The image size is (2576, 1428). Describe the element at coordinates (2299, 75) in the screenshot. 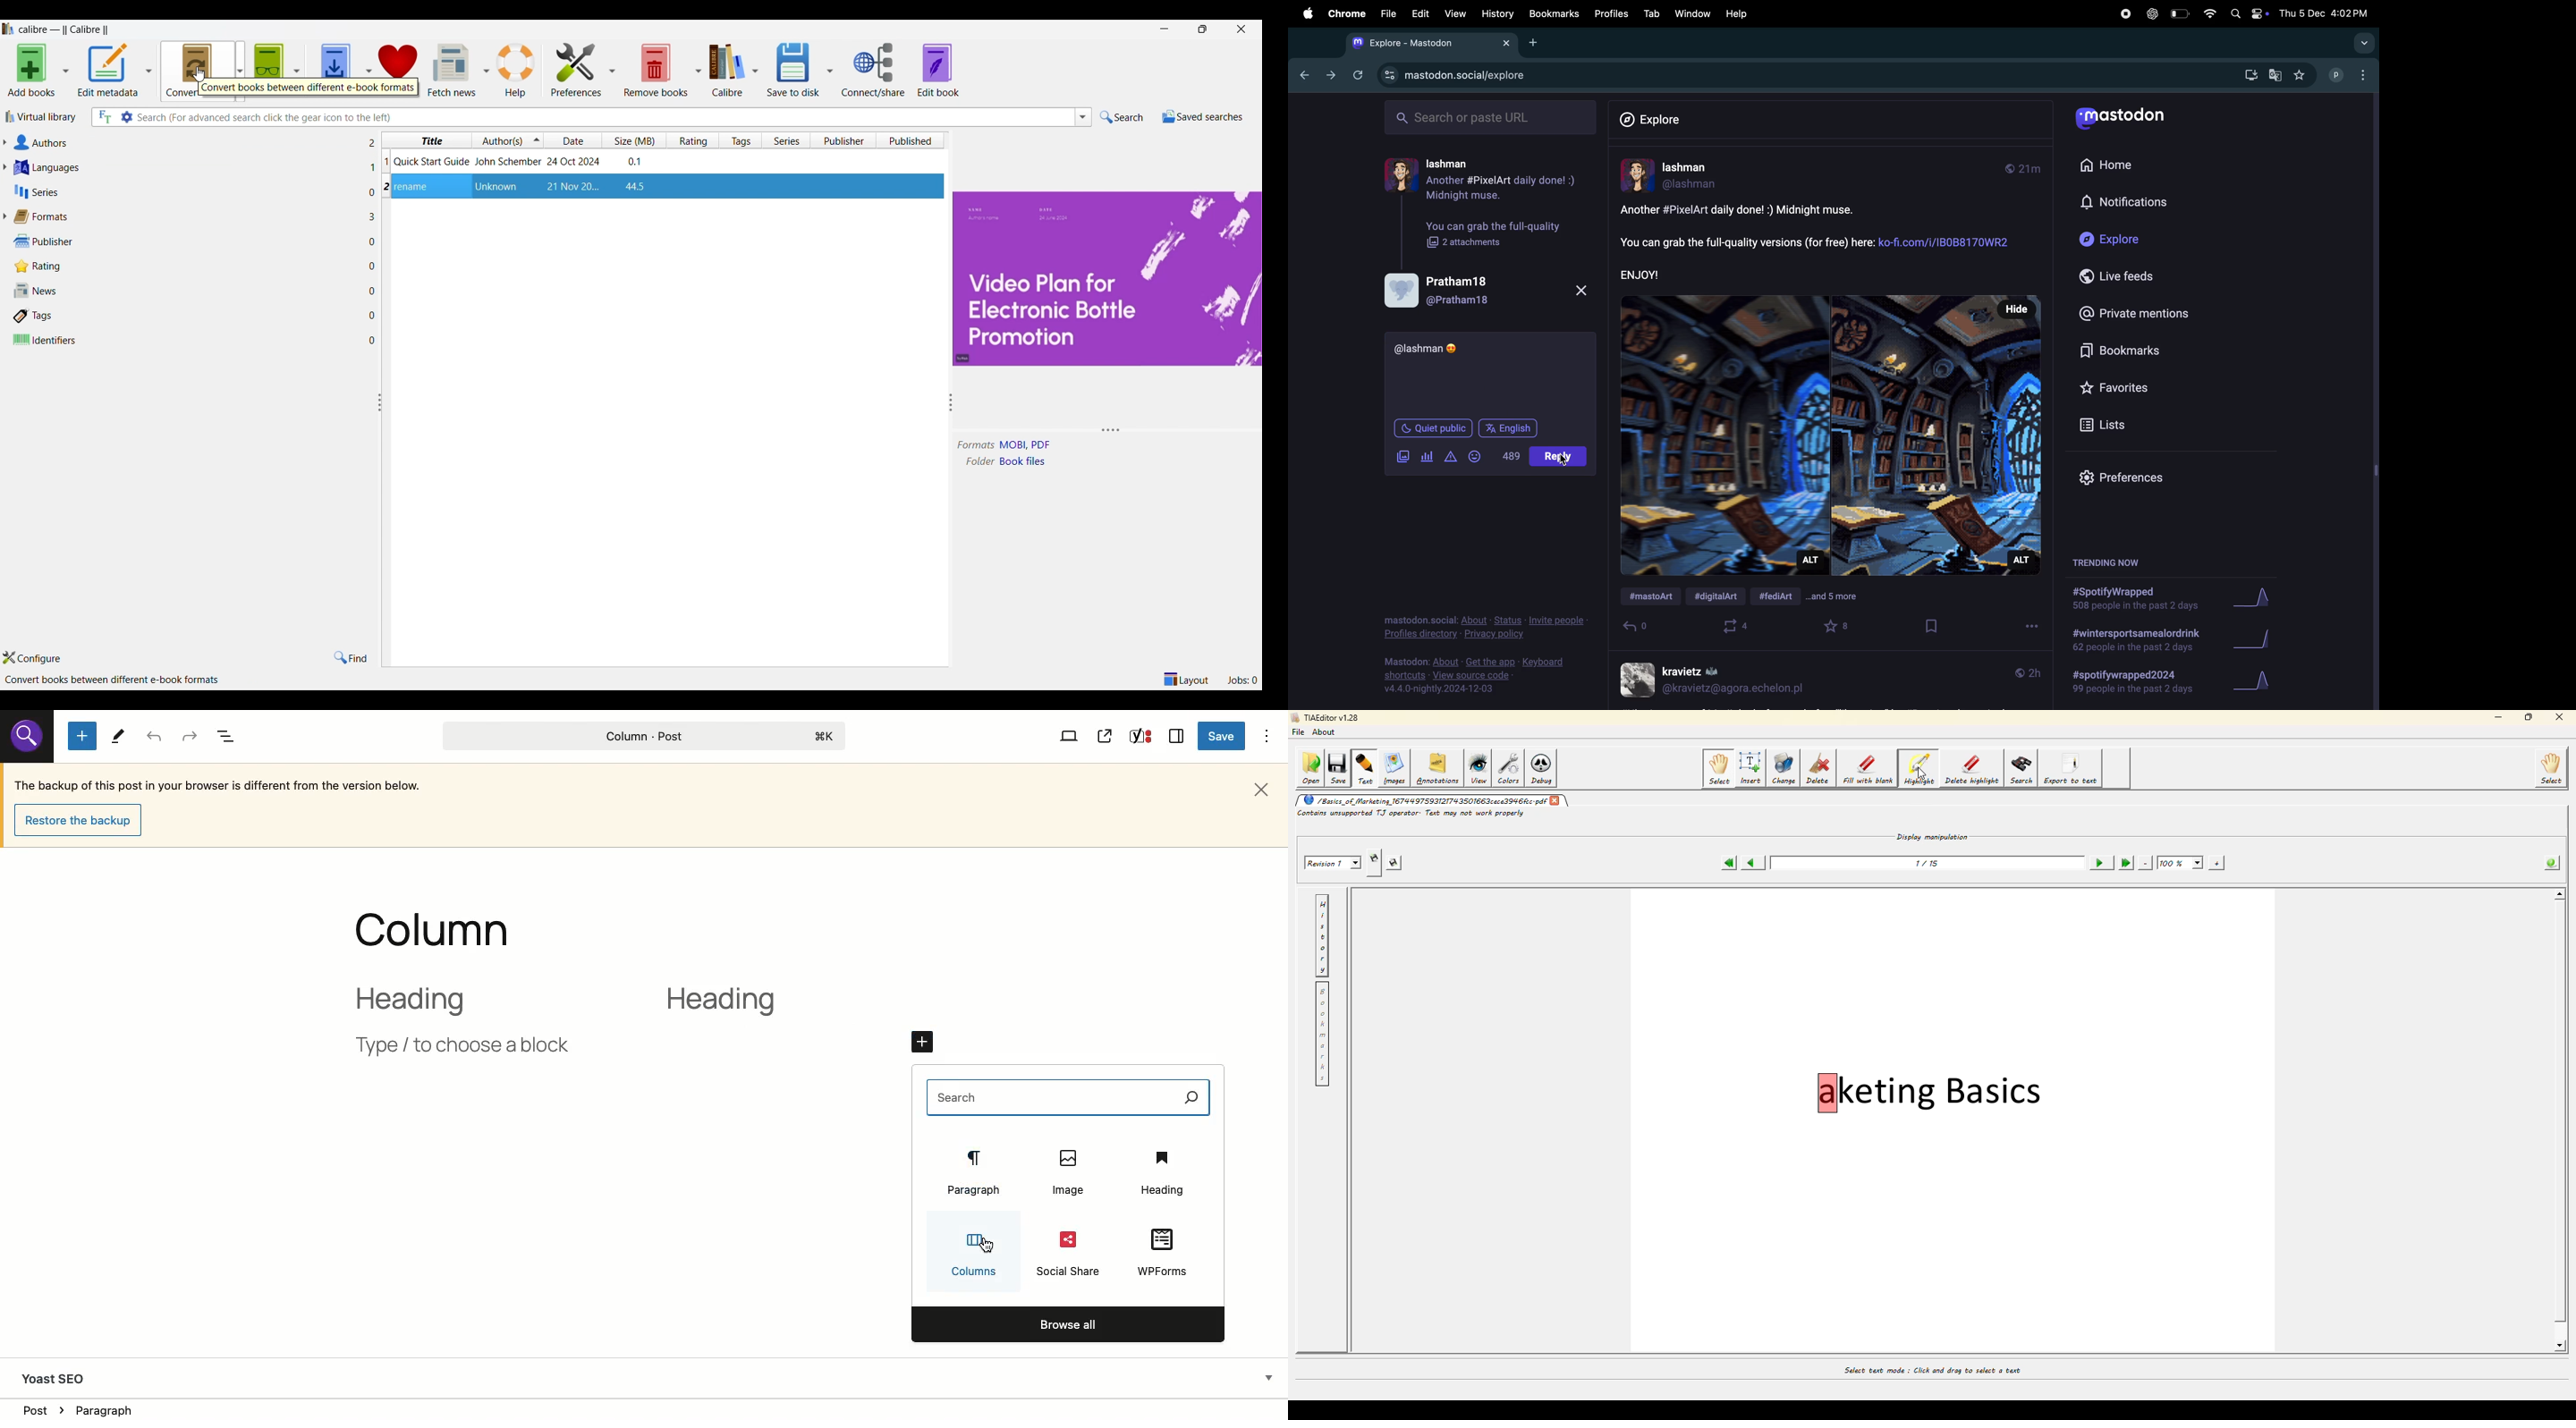

I see `favourites` at that location.